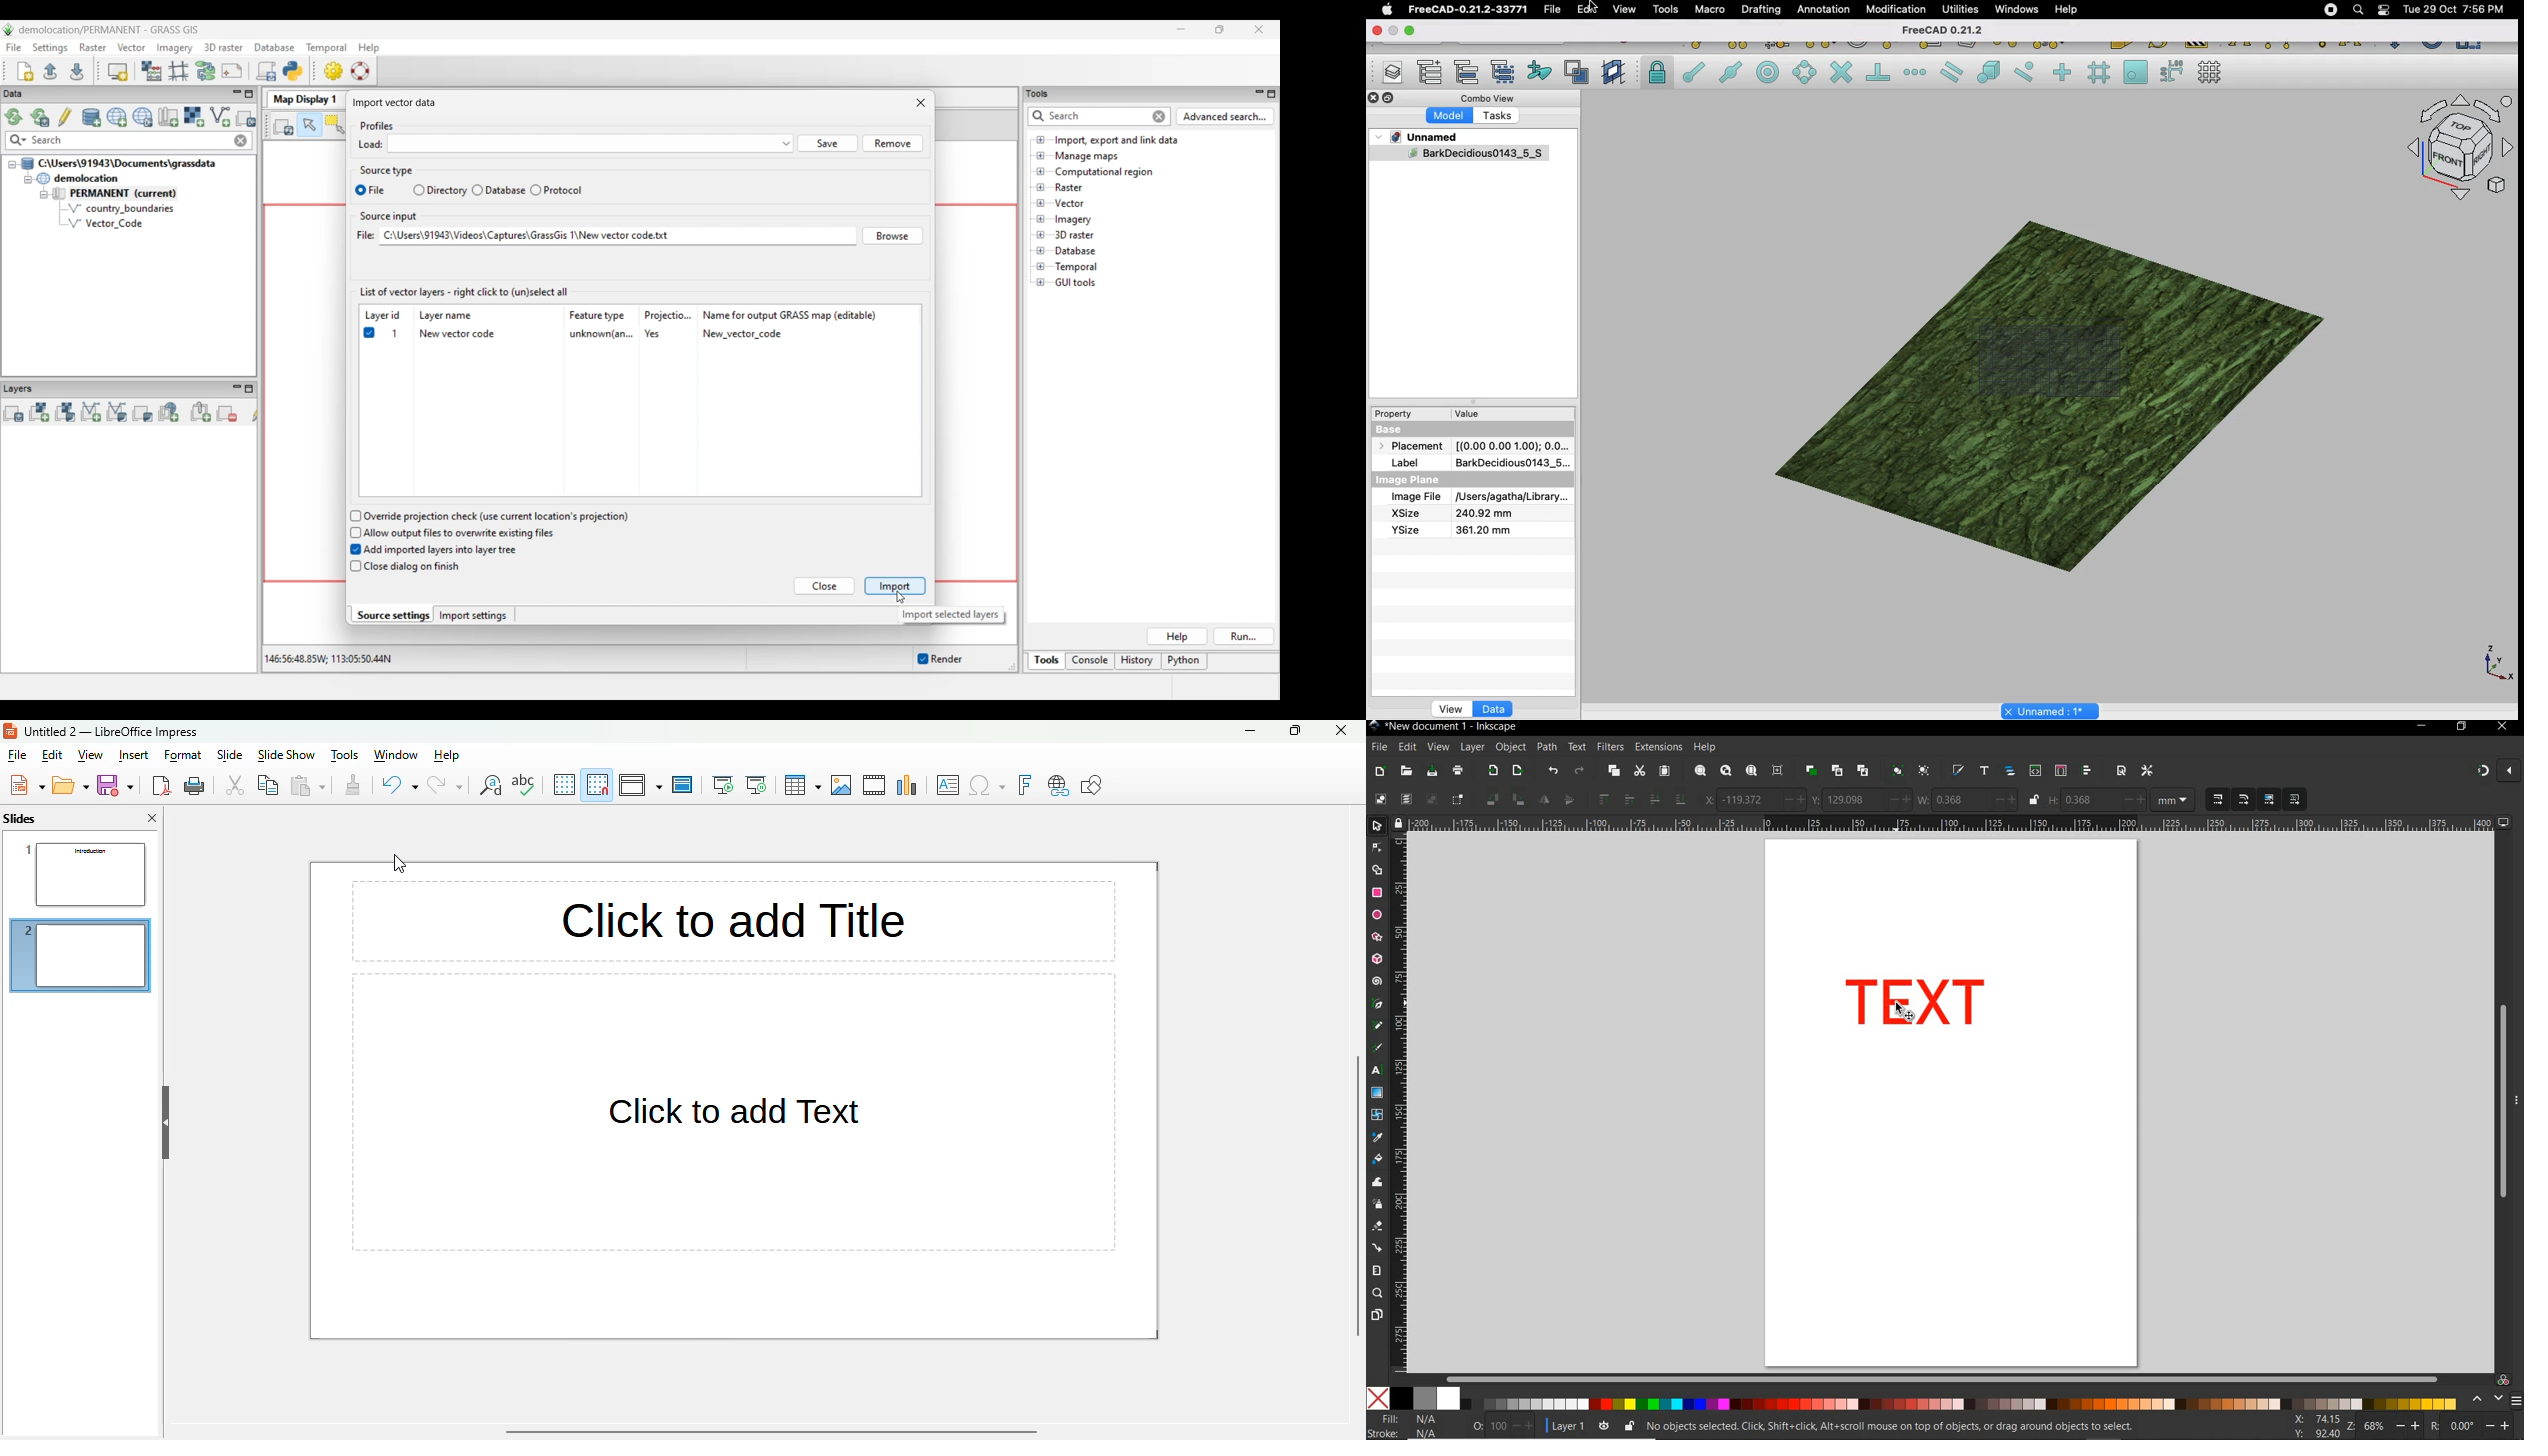  I want to click on CALLIGRAPHY TOOL, so click(1379, 1049).